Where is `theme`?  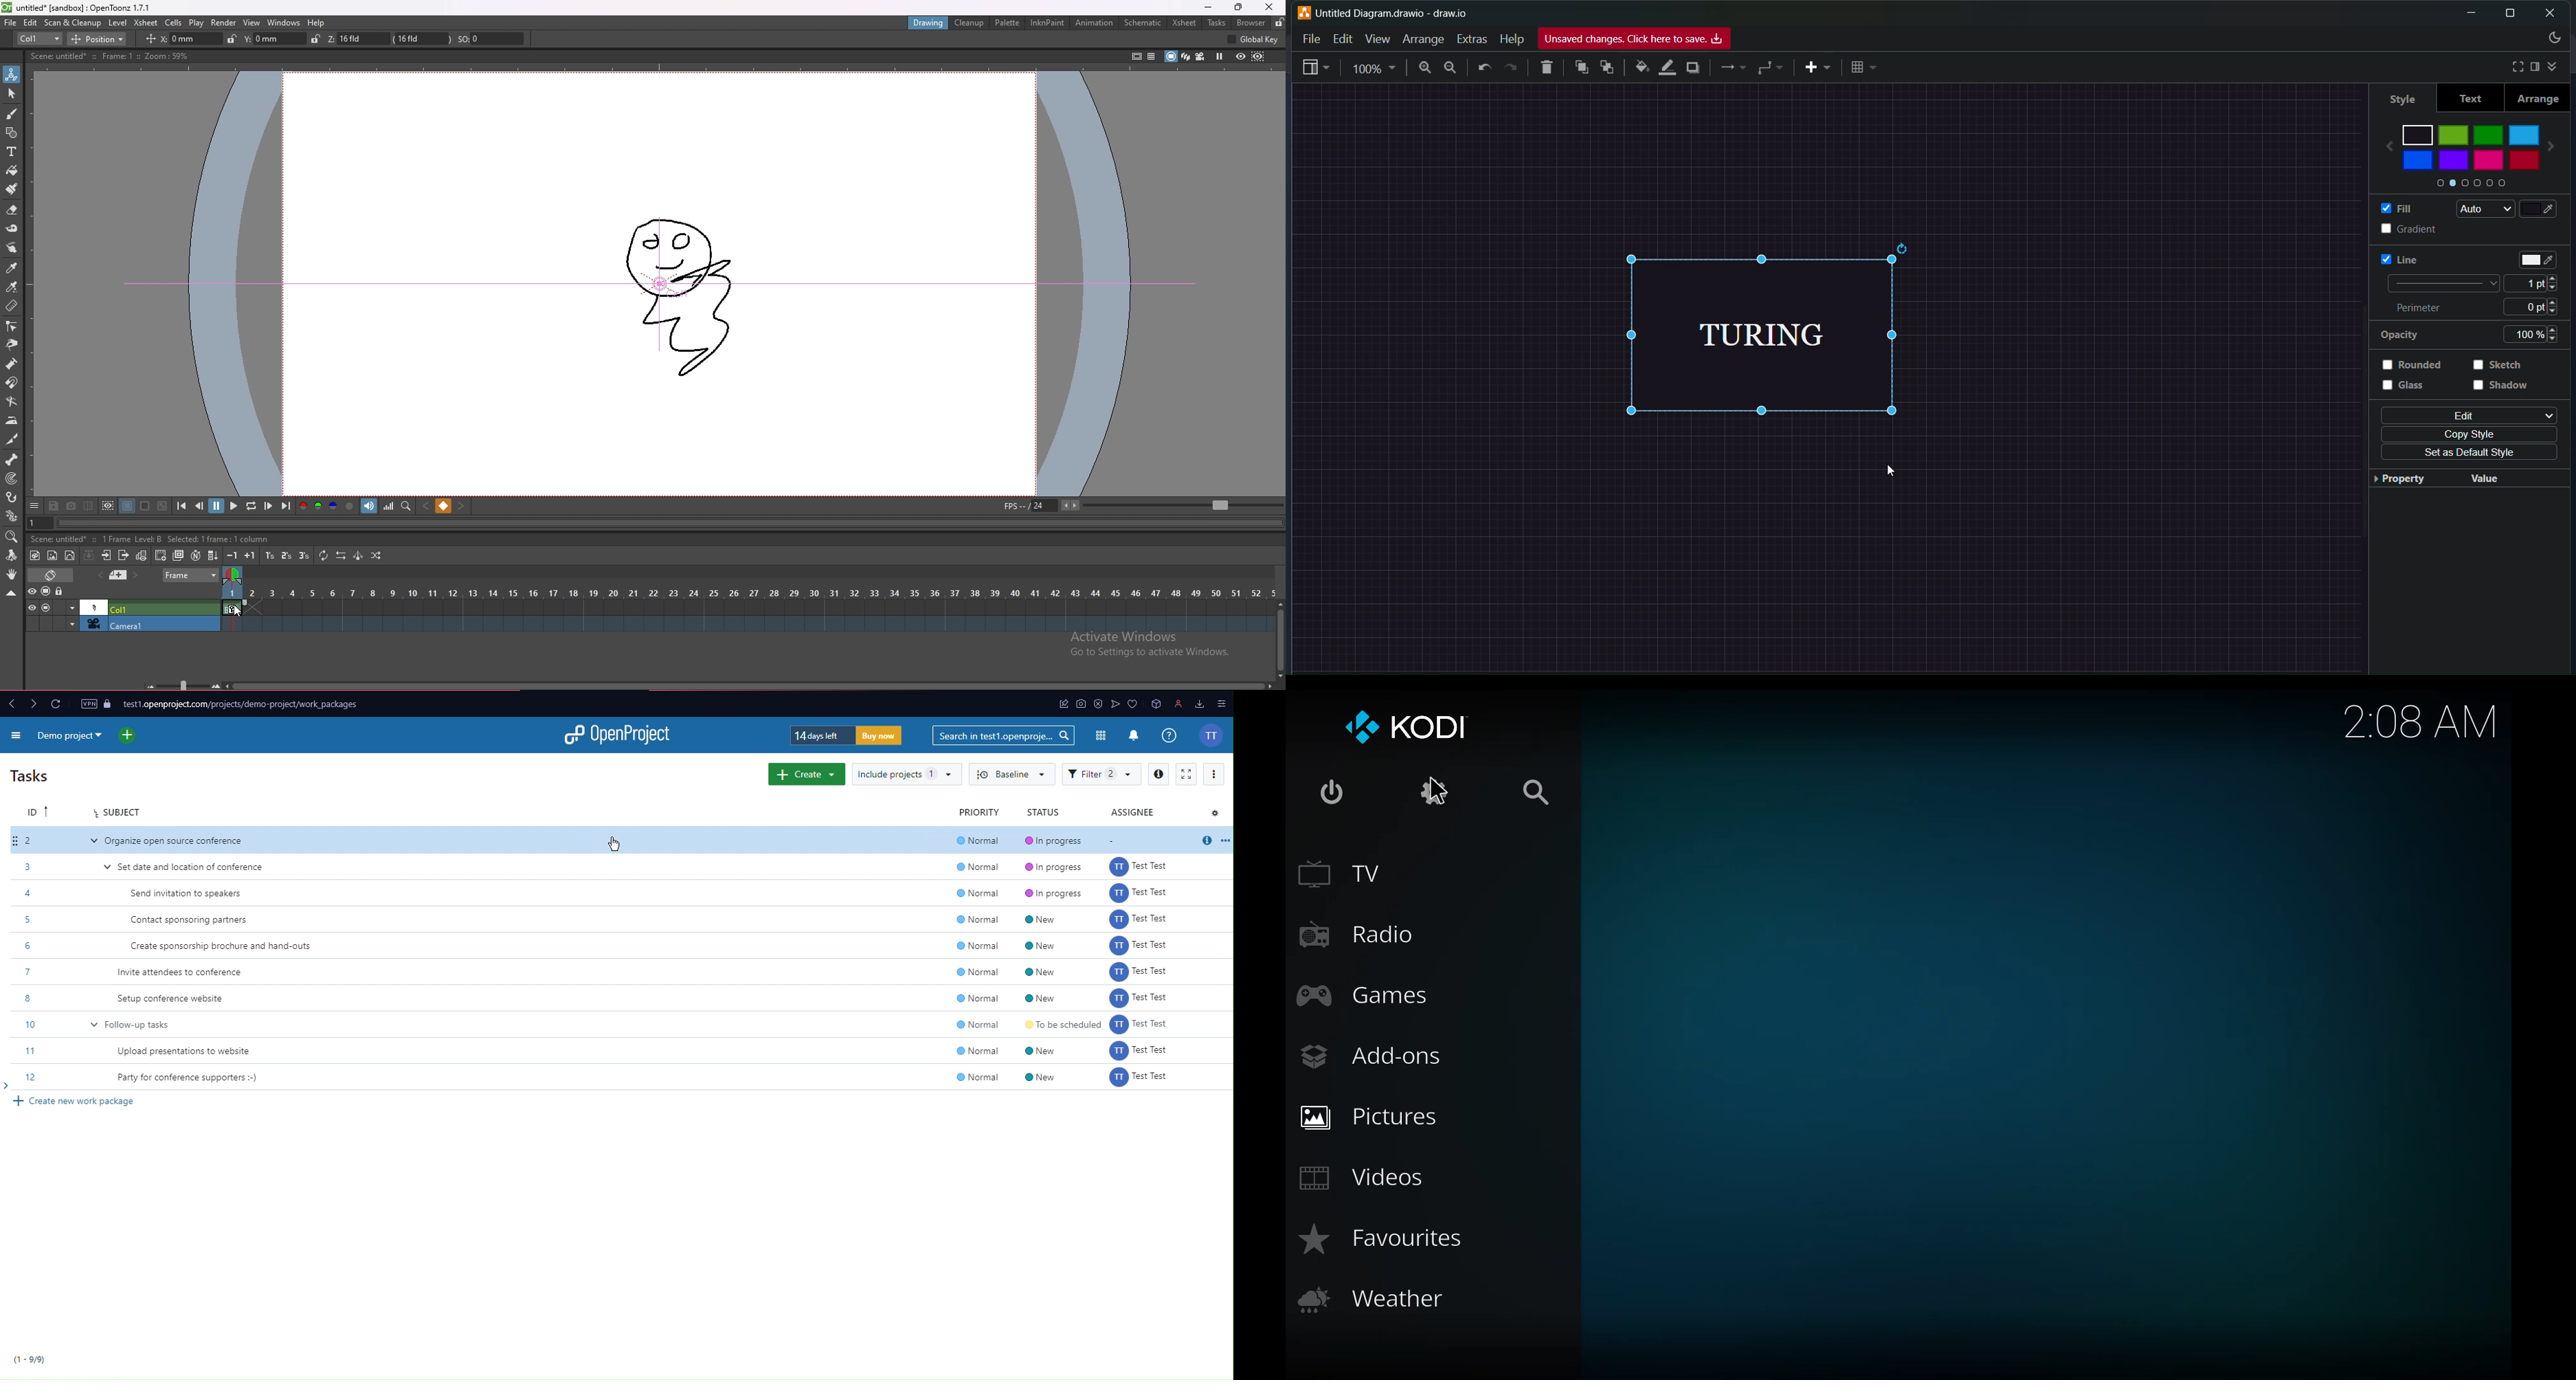
theme is located at coordinates (2553, 40).